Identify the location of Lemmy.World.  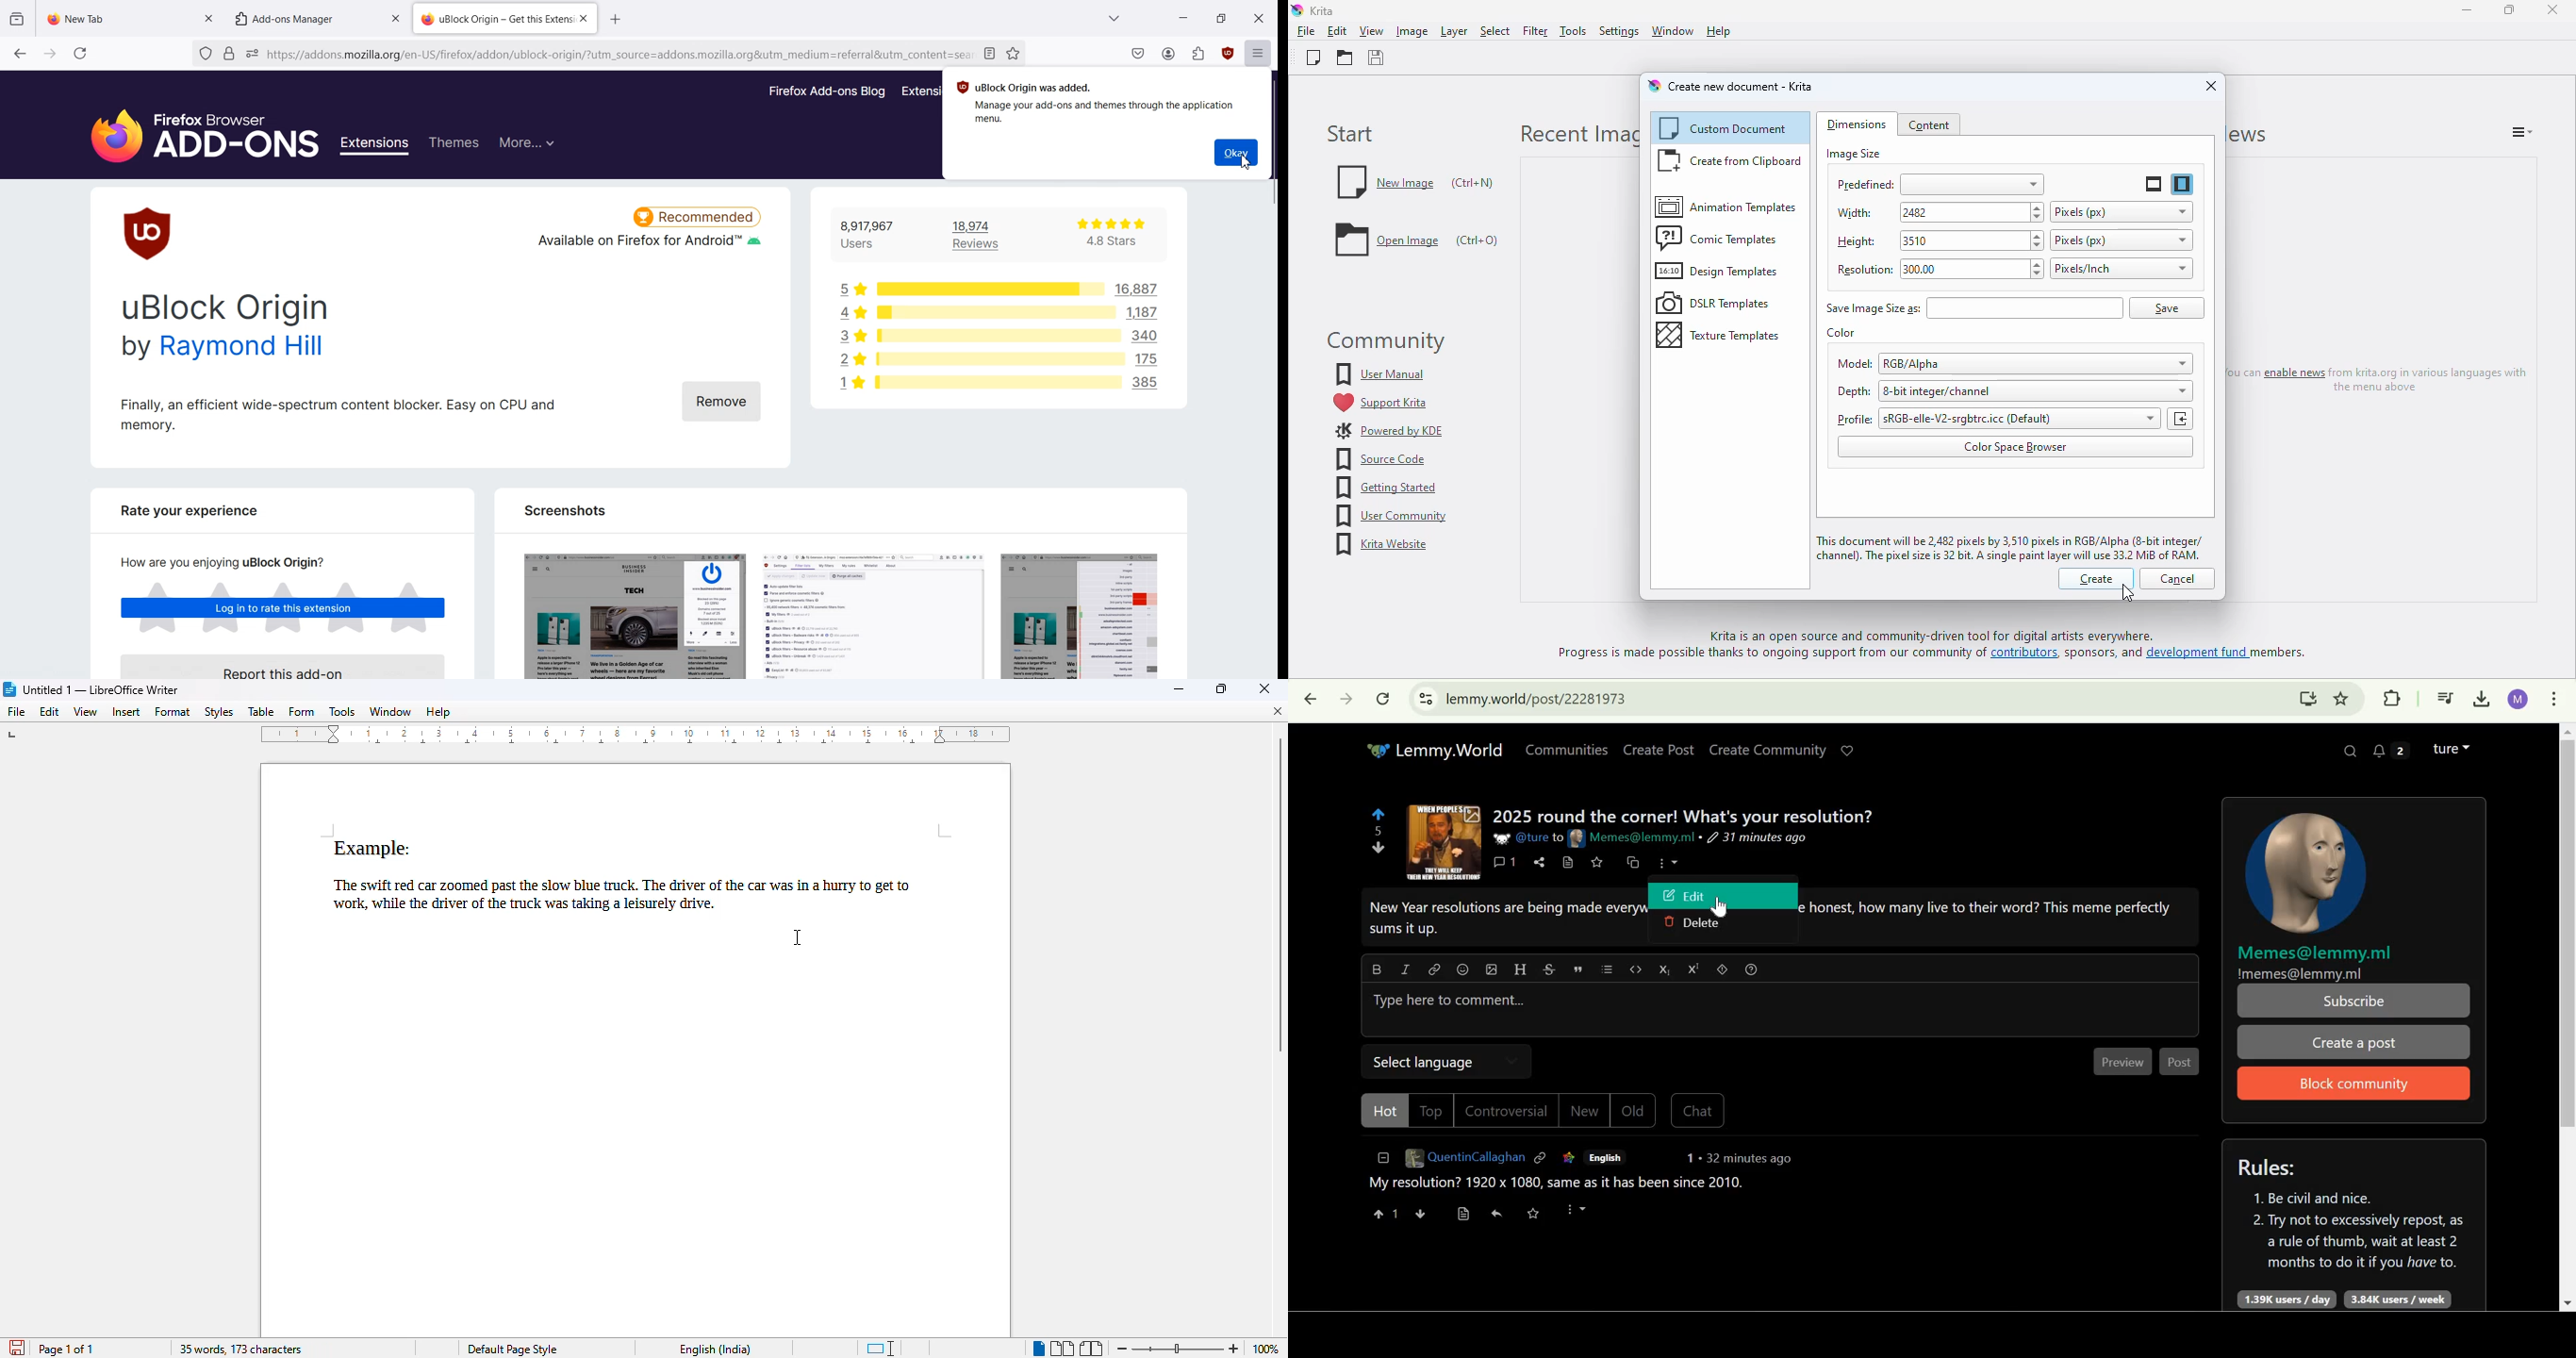
(1449, 750).